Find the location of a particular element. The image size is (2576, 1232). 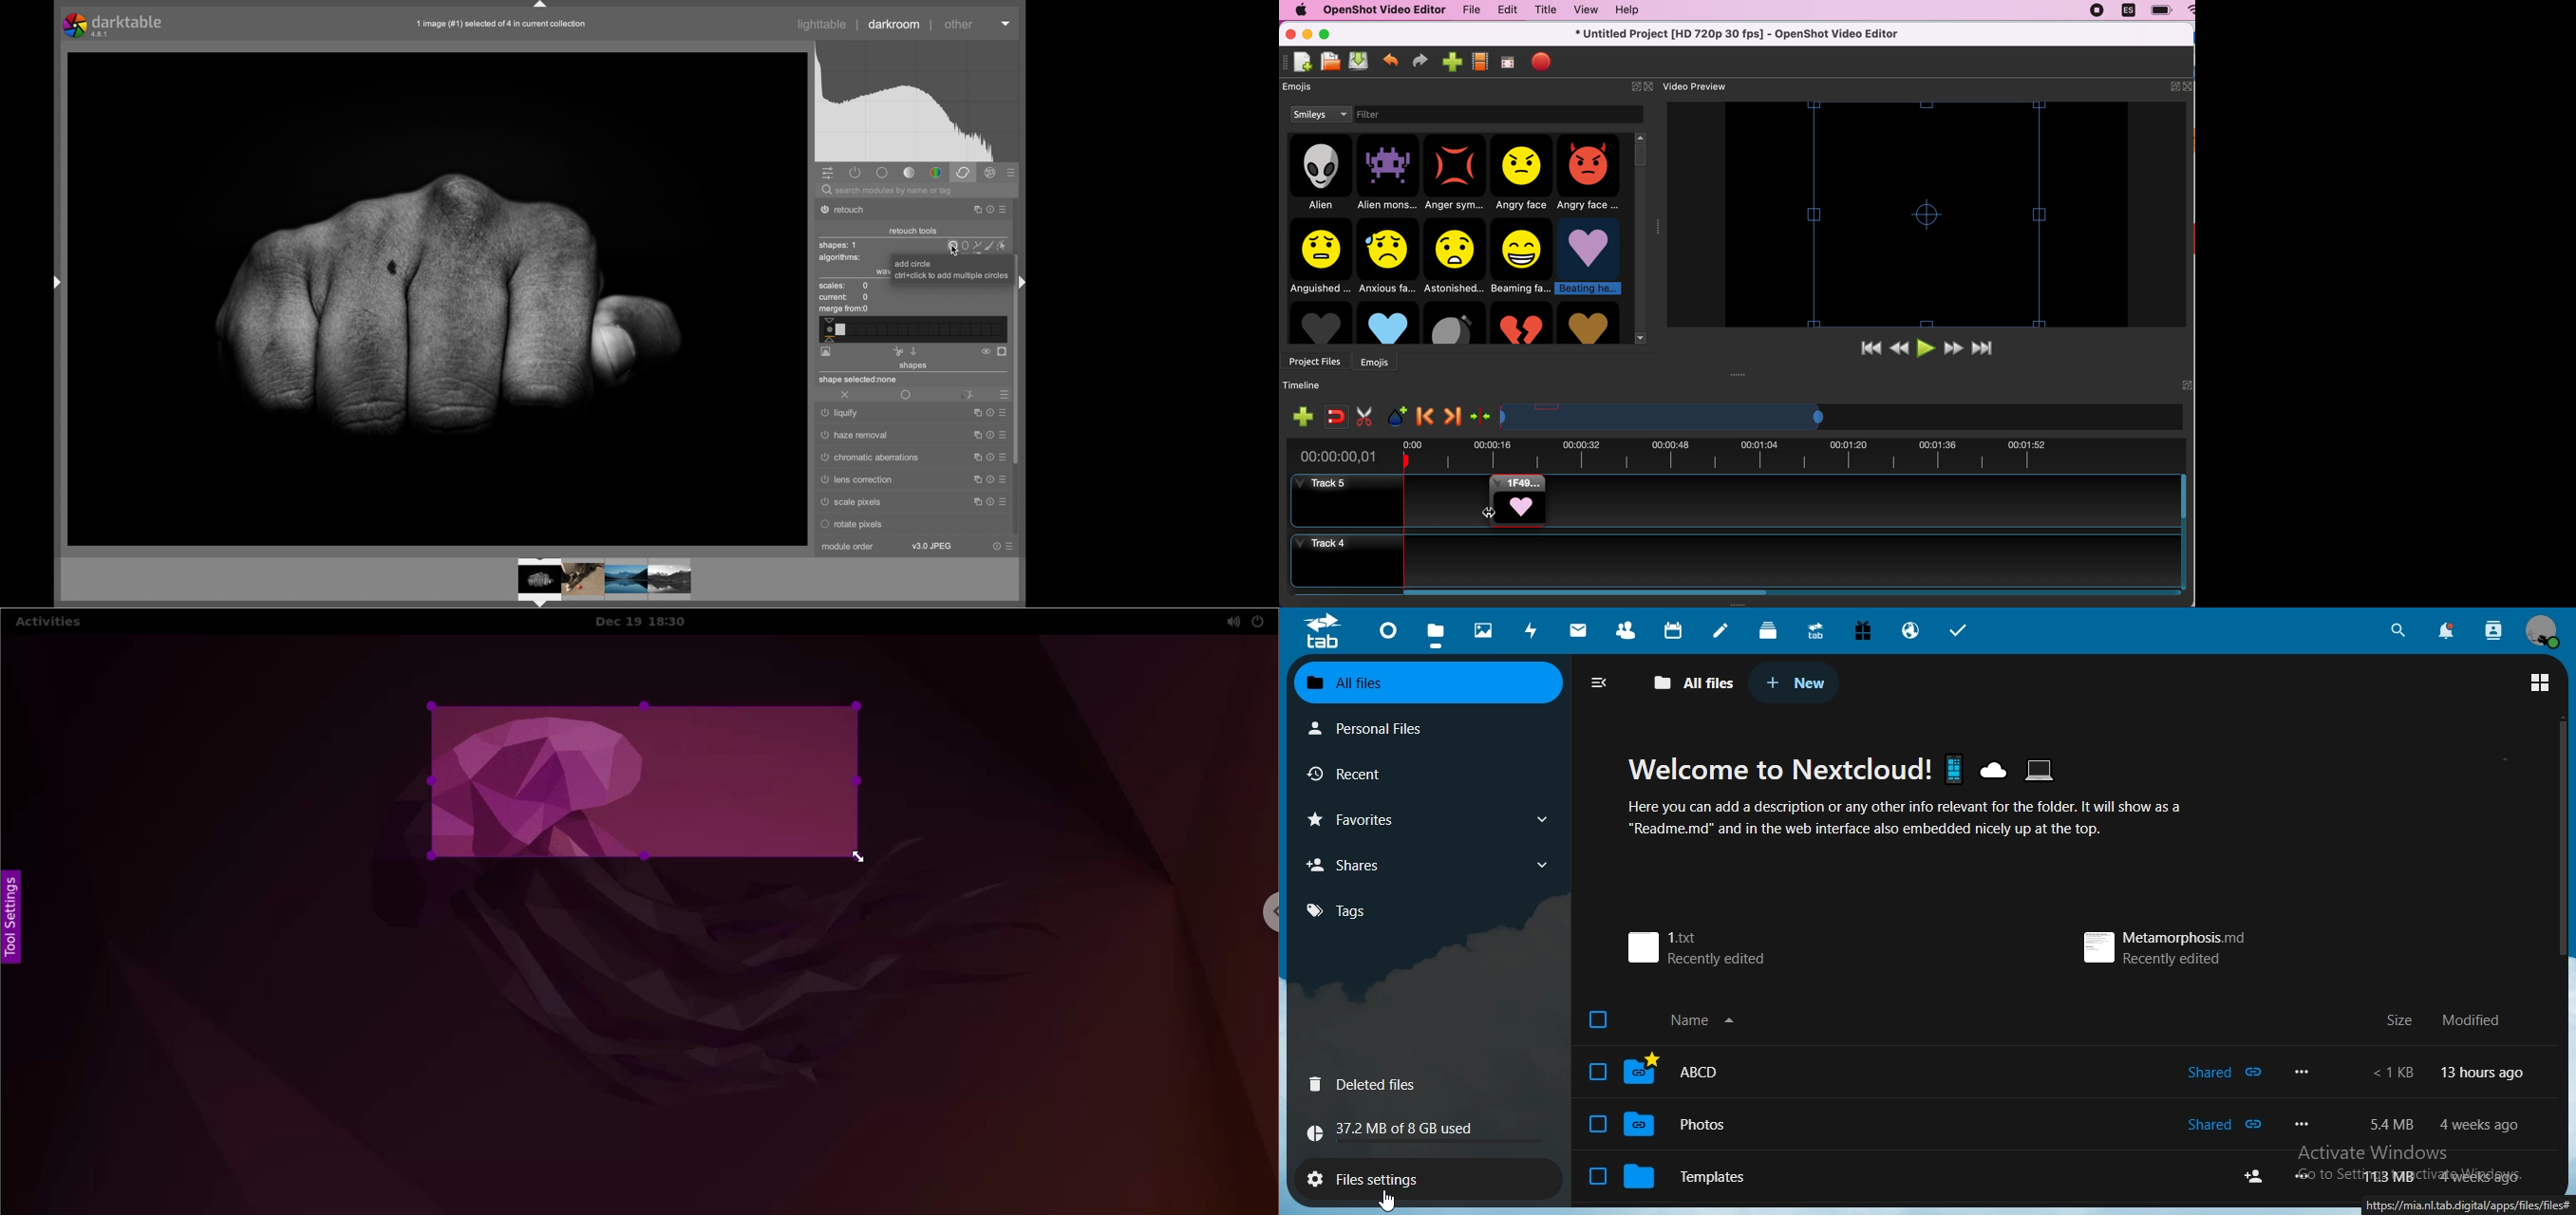

tool settings is located at coordinates (20, 921).